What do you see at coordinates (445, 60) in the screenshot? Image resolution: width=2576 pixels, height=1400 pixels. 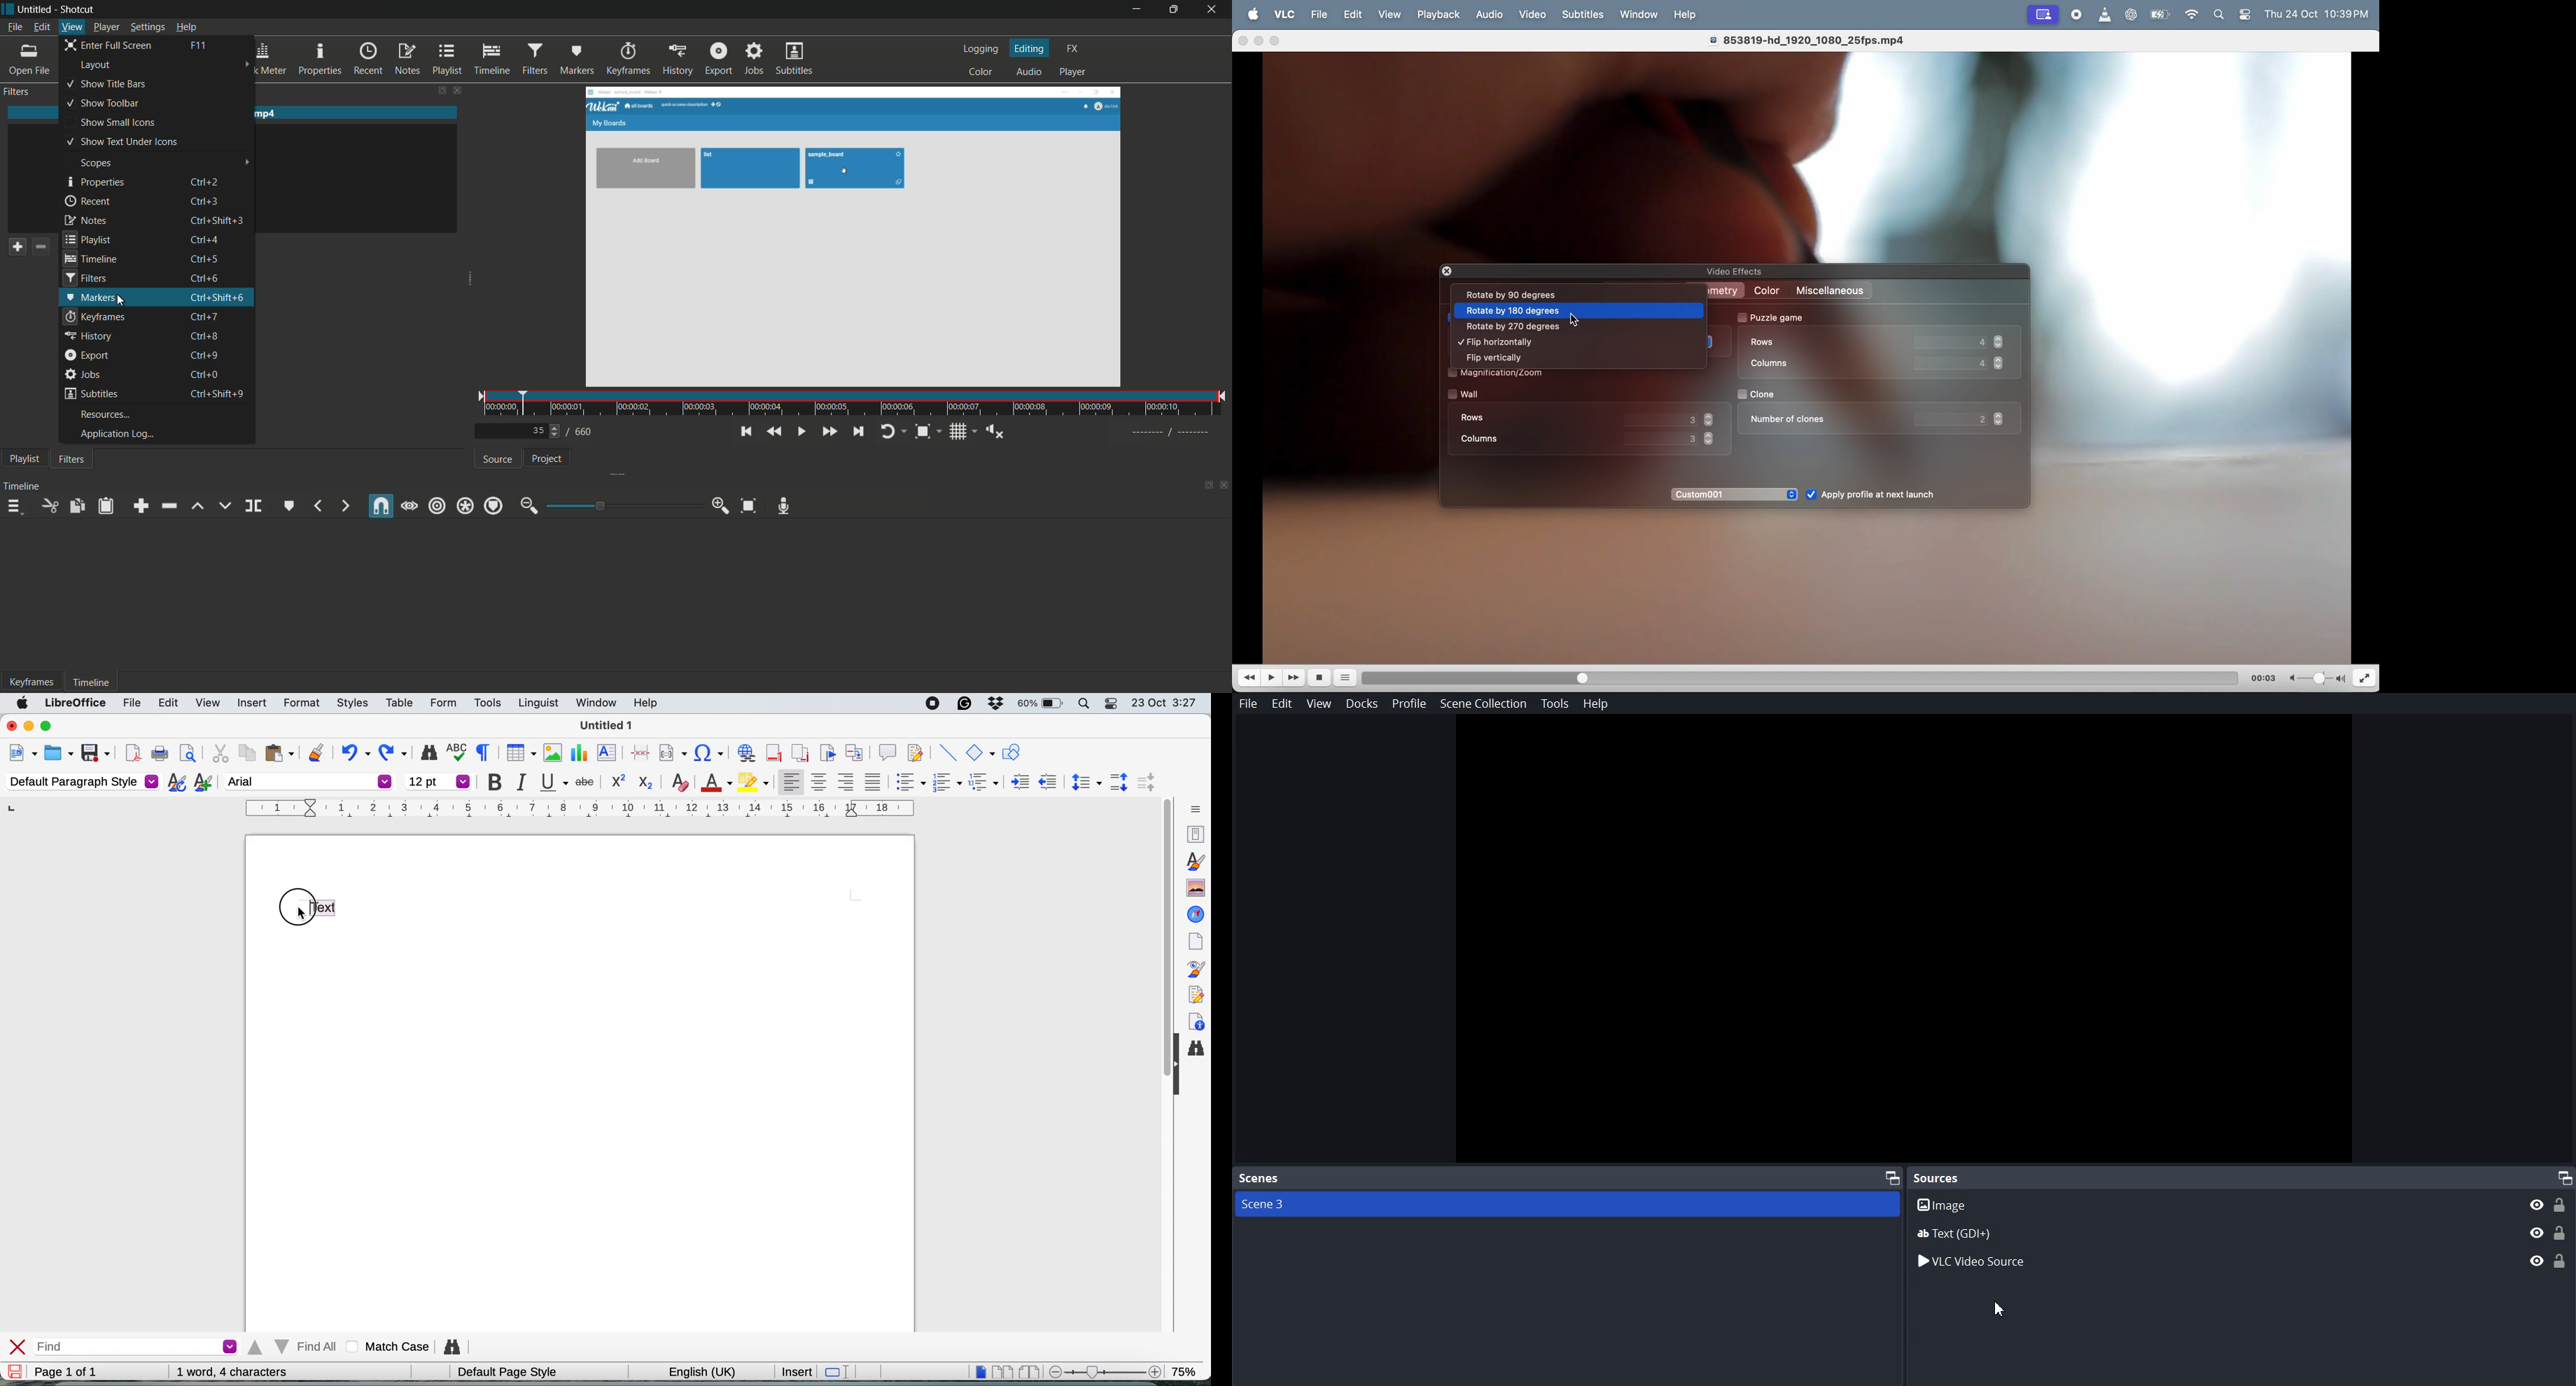 I see `playlist` at bounding box center [445, 60].